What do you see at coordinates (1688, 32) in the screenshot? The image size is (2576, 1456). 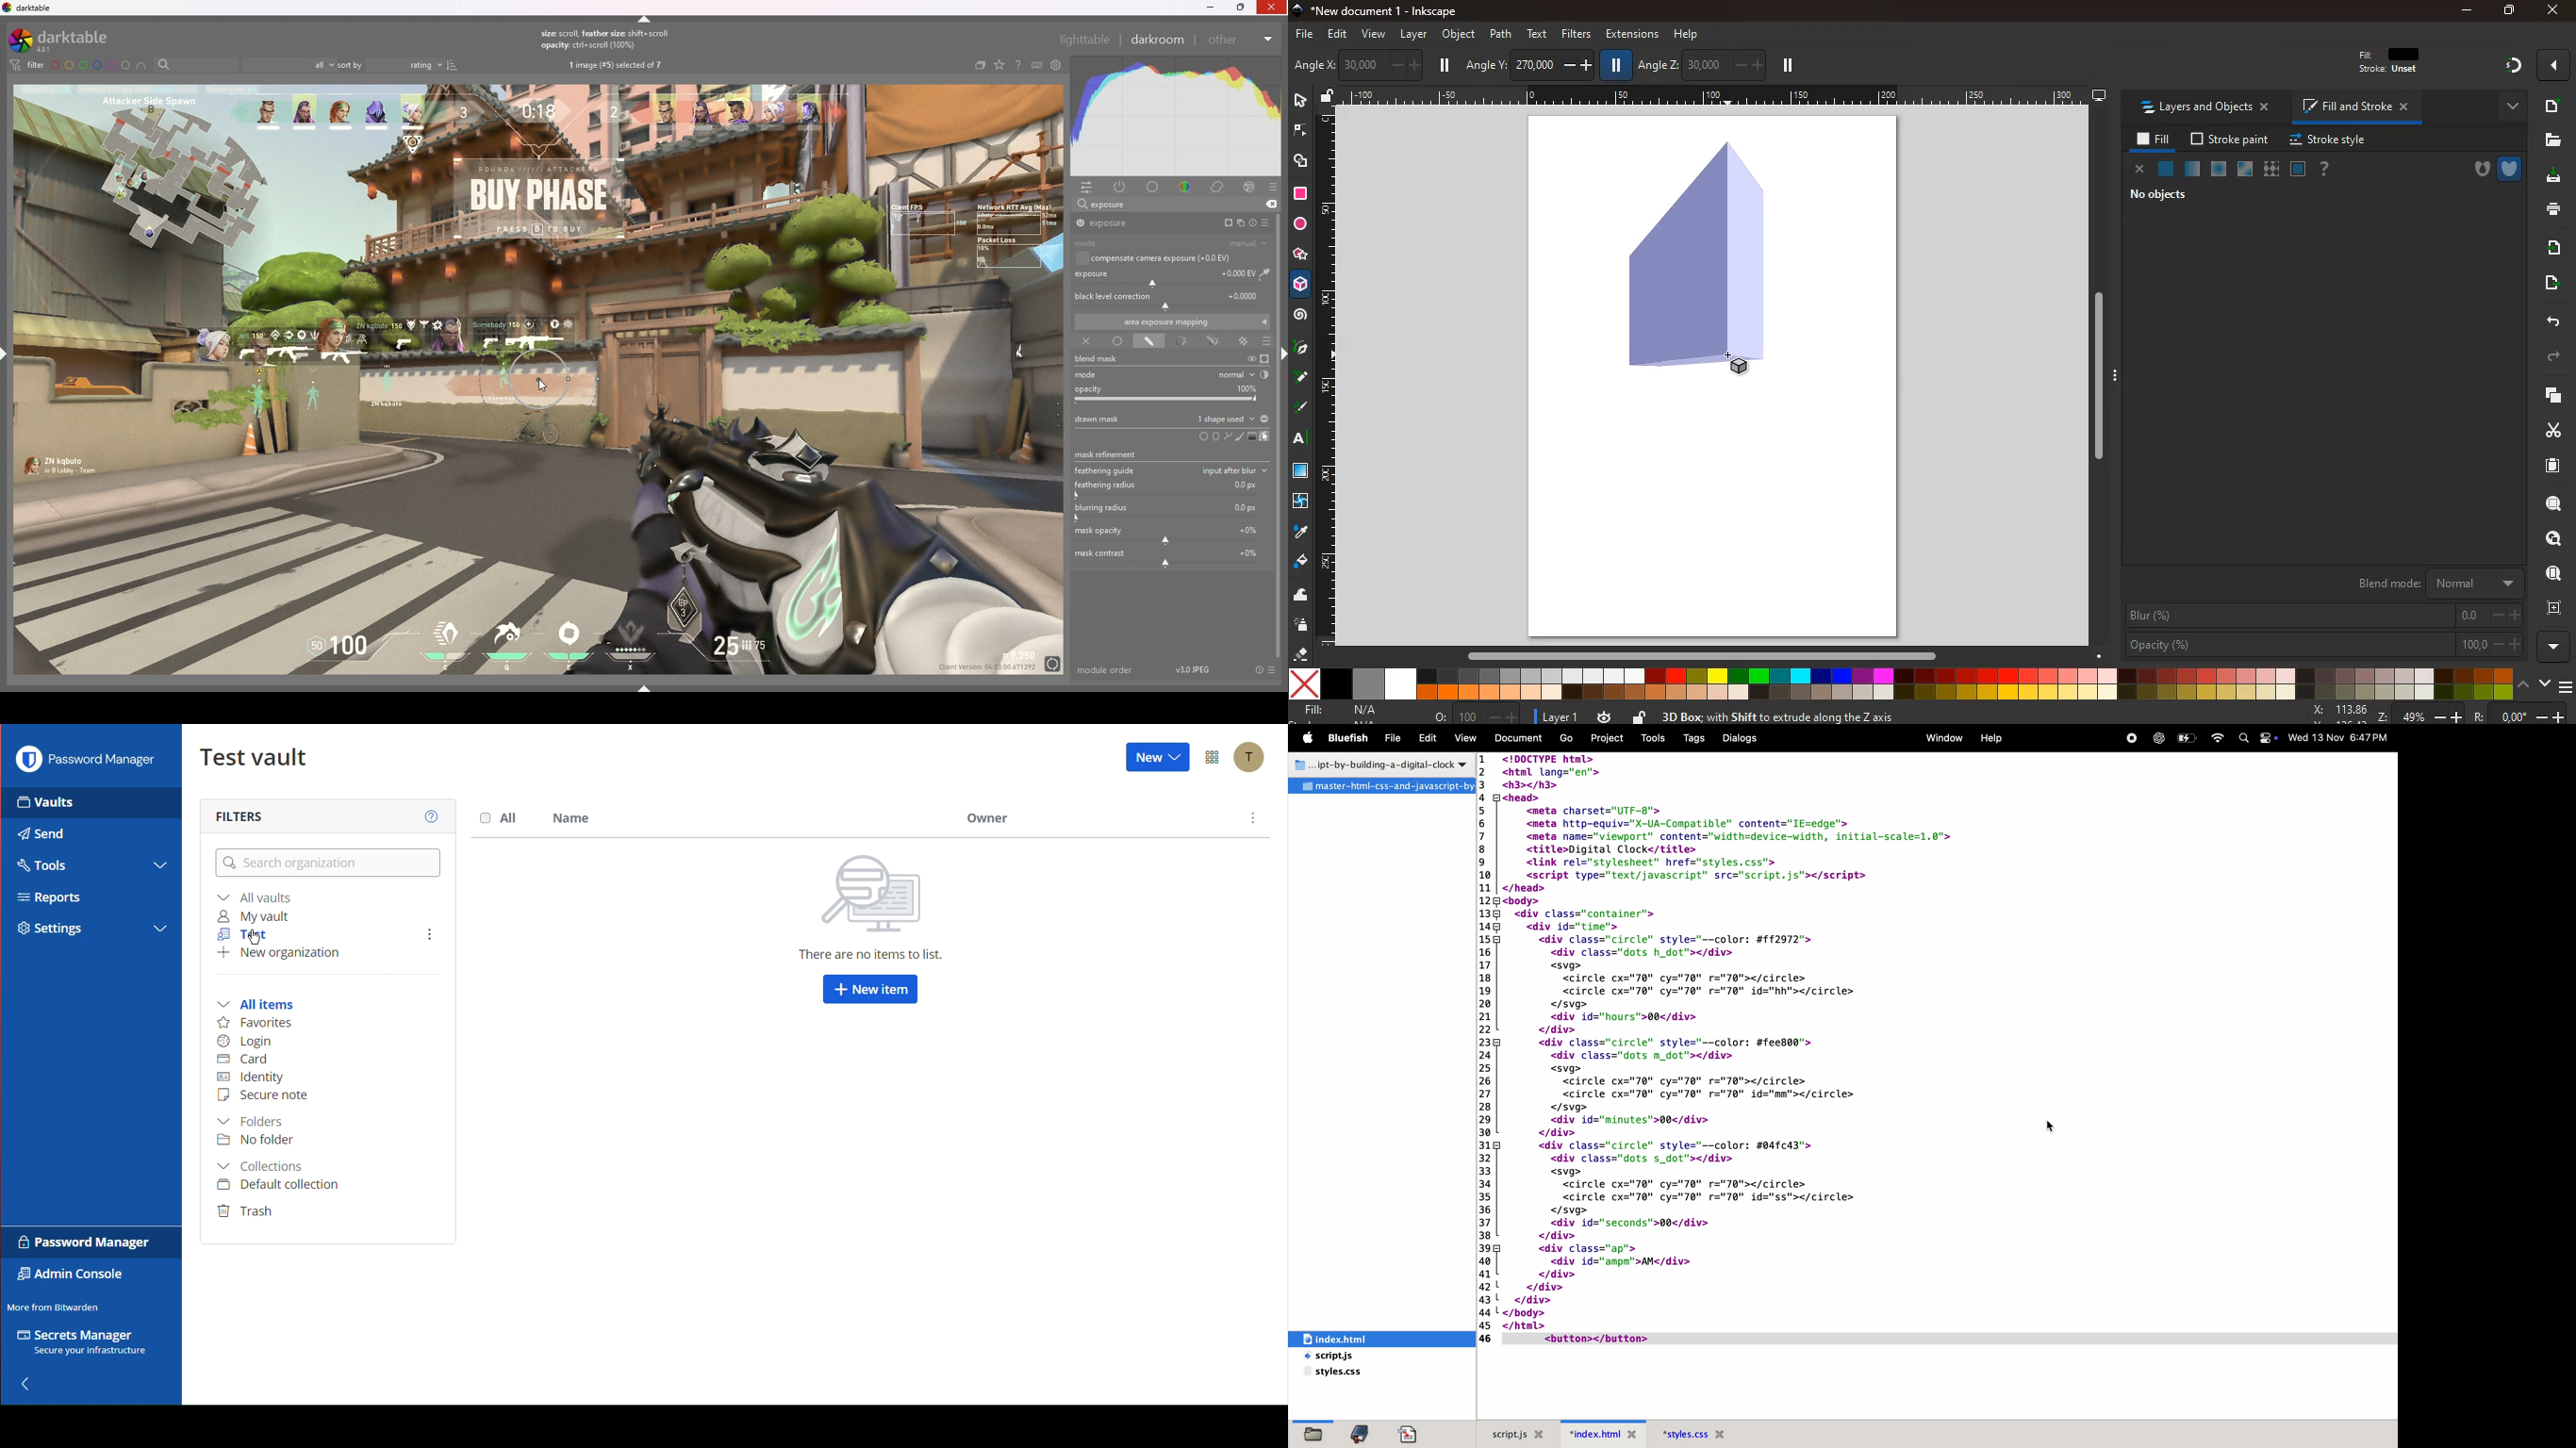 I see `help` at bounding box center [1688, 32].